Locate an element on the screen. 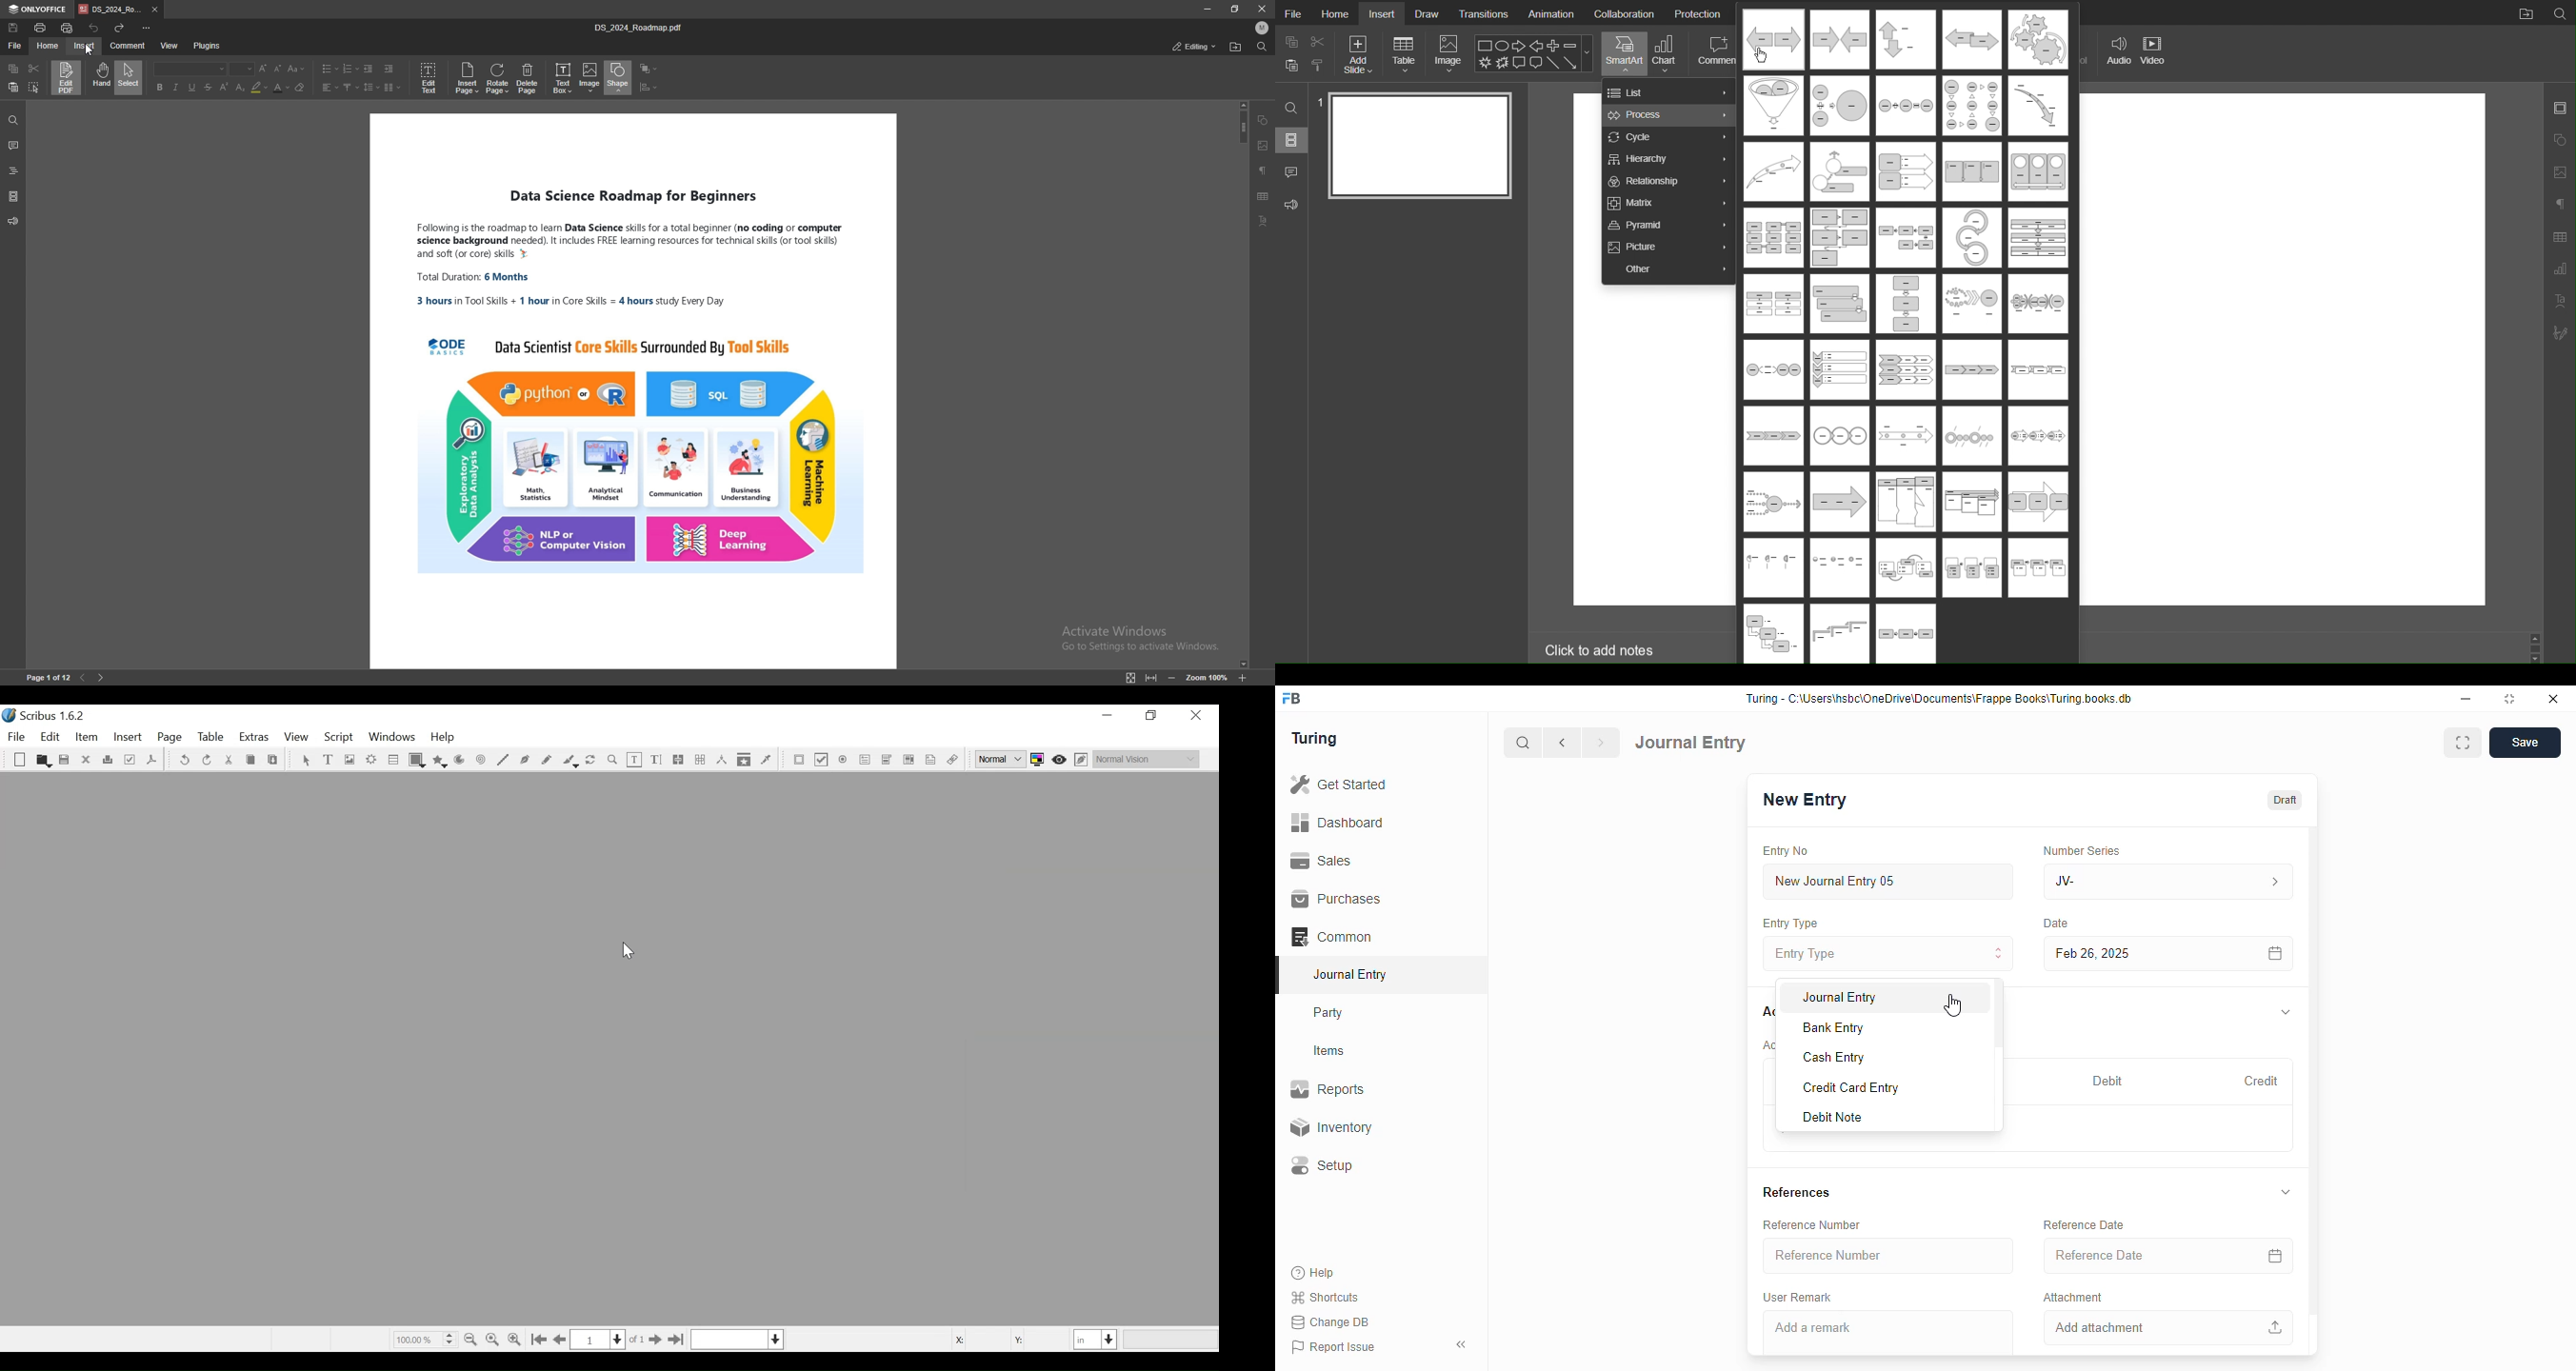  add a remark is located at coordinates (1888, 1333).